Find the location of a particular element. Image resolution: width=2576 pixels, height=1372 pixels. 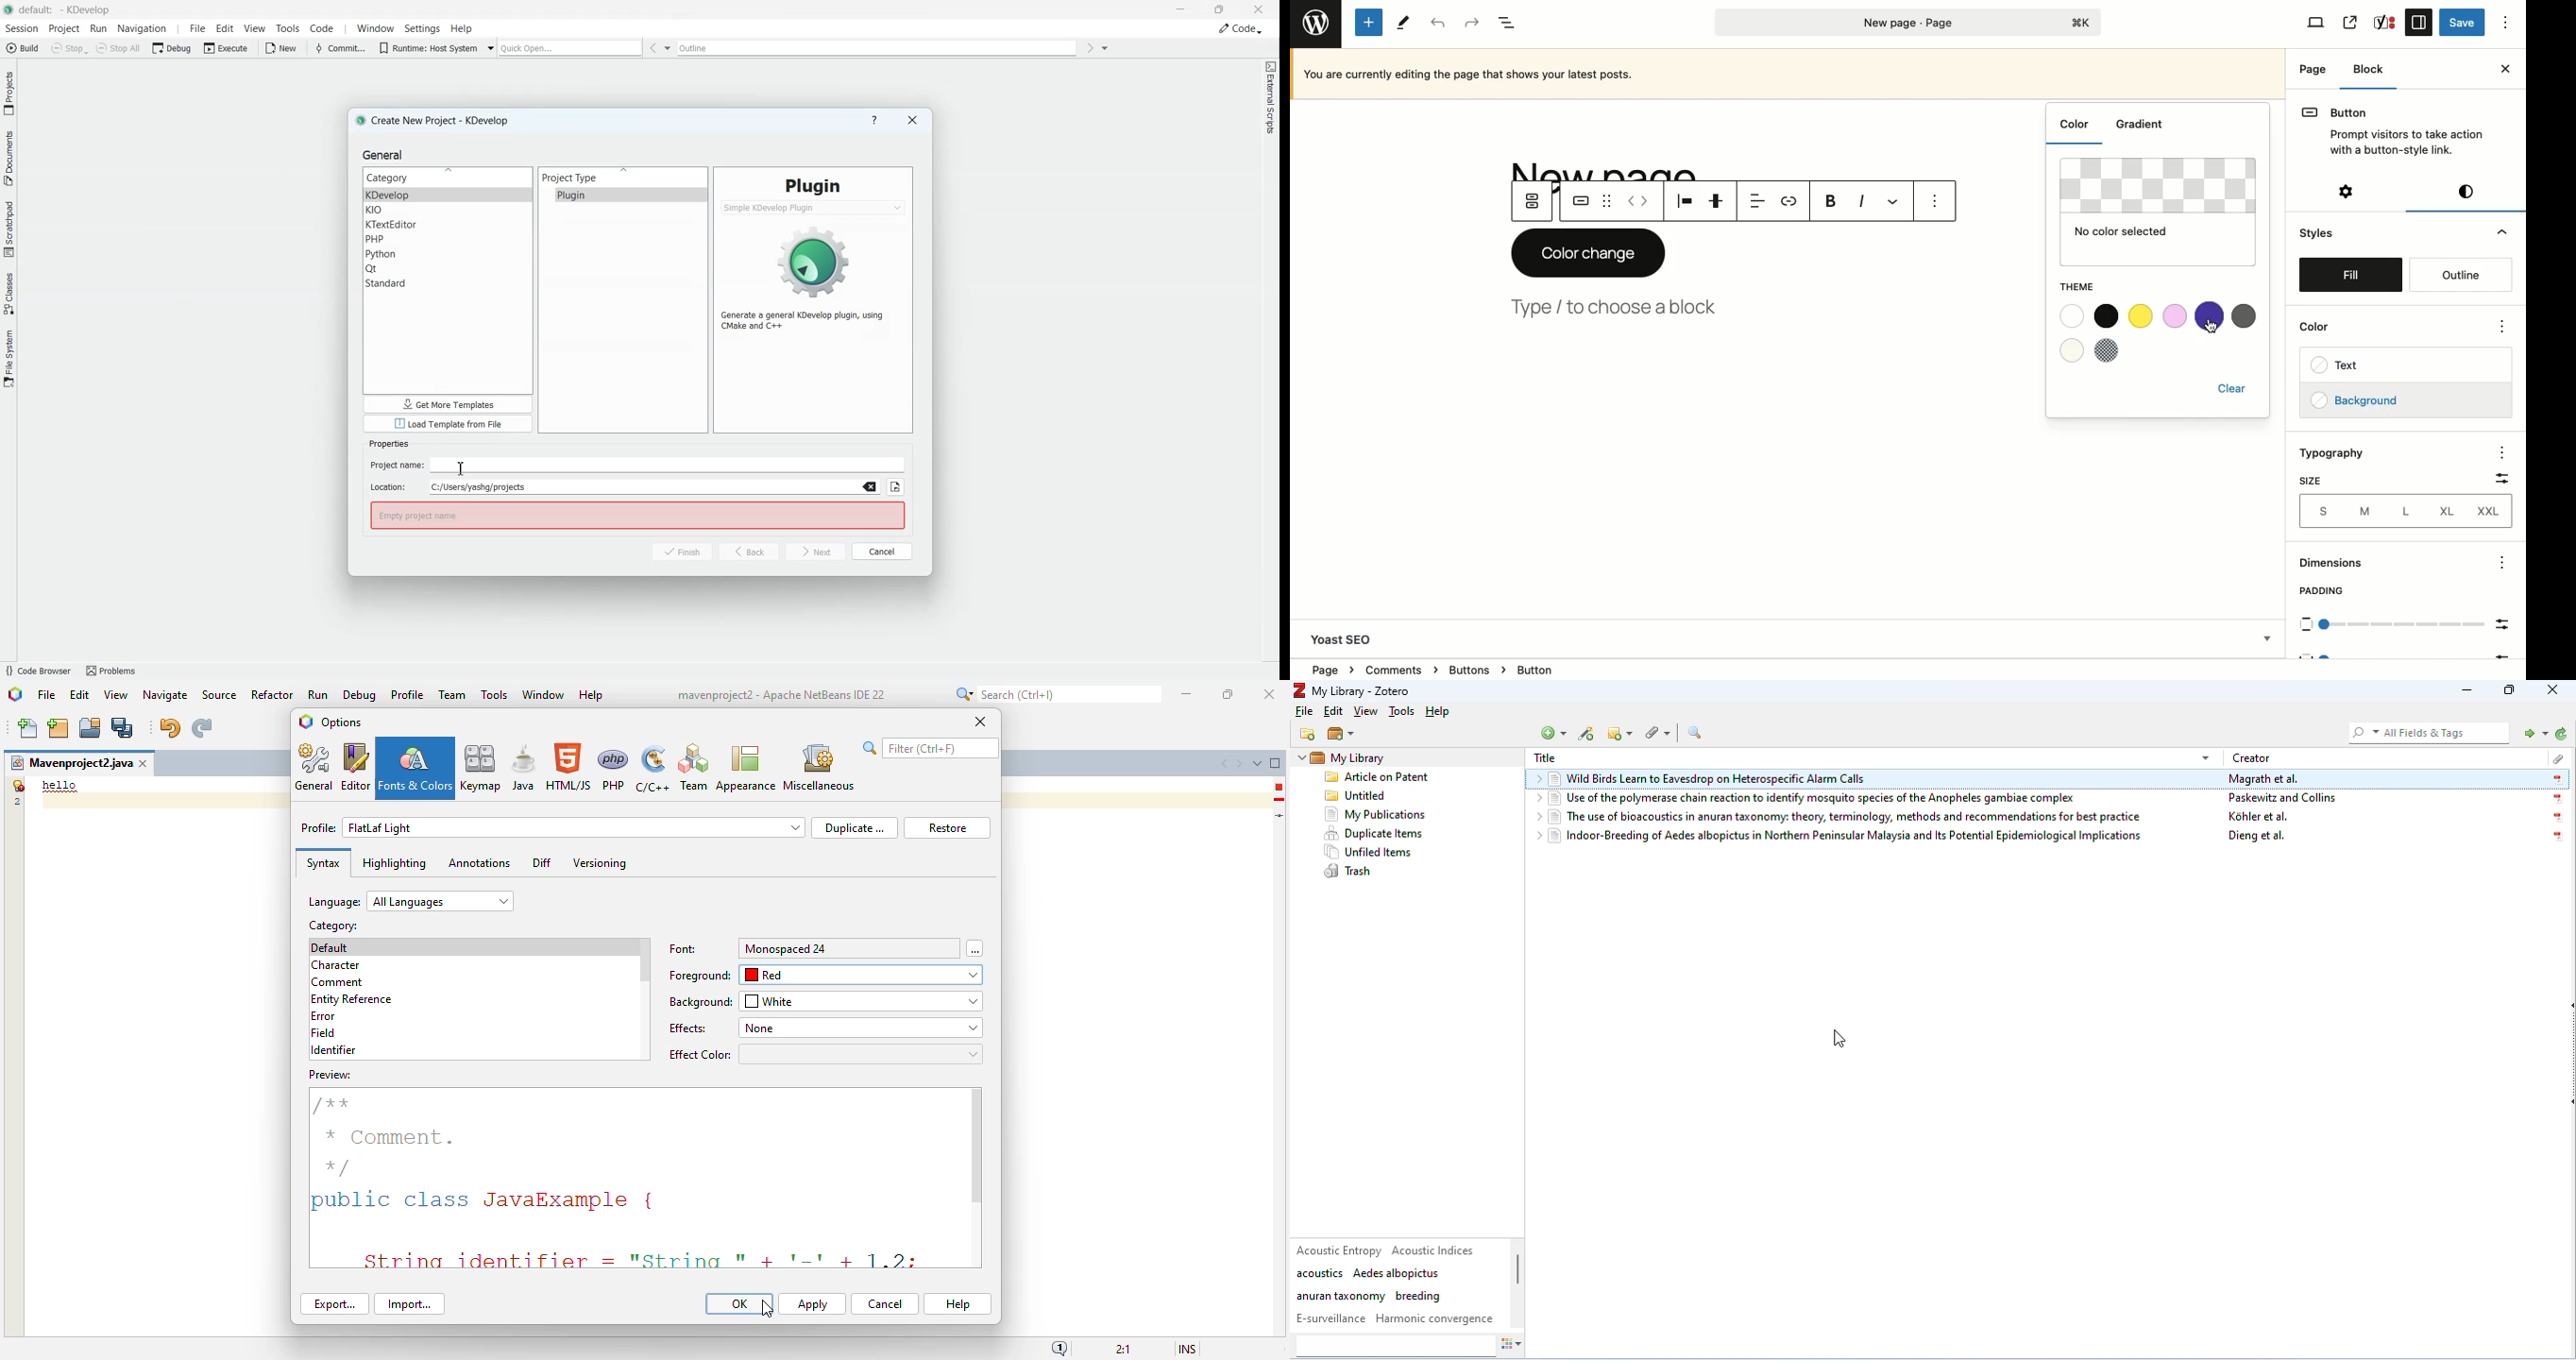

all fields and tags is located at coordinates (2426, 732).